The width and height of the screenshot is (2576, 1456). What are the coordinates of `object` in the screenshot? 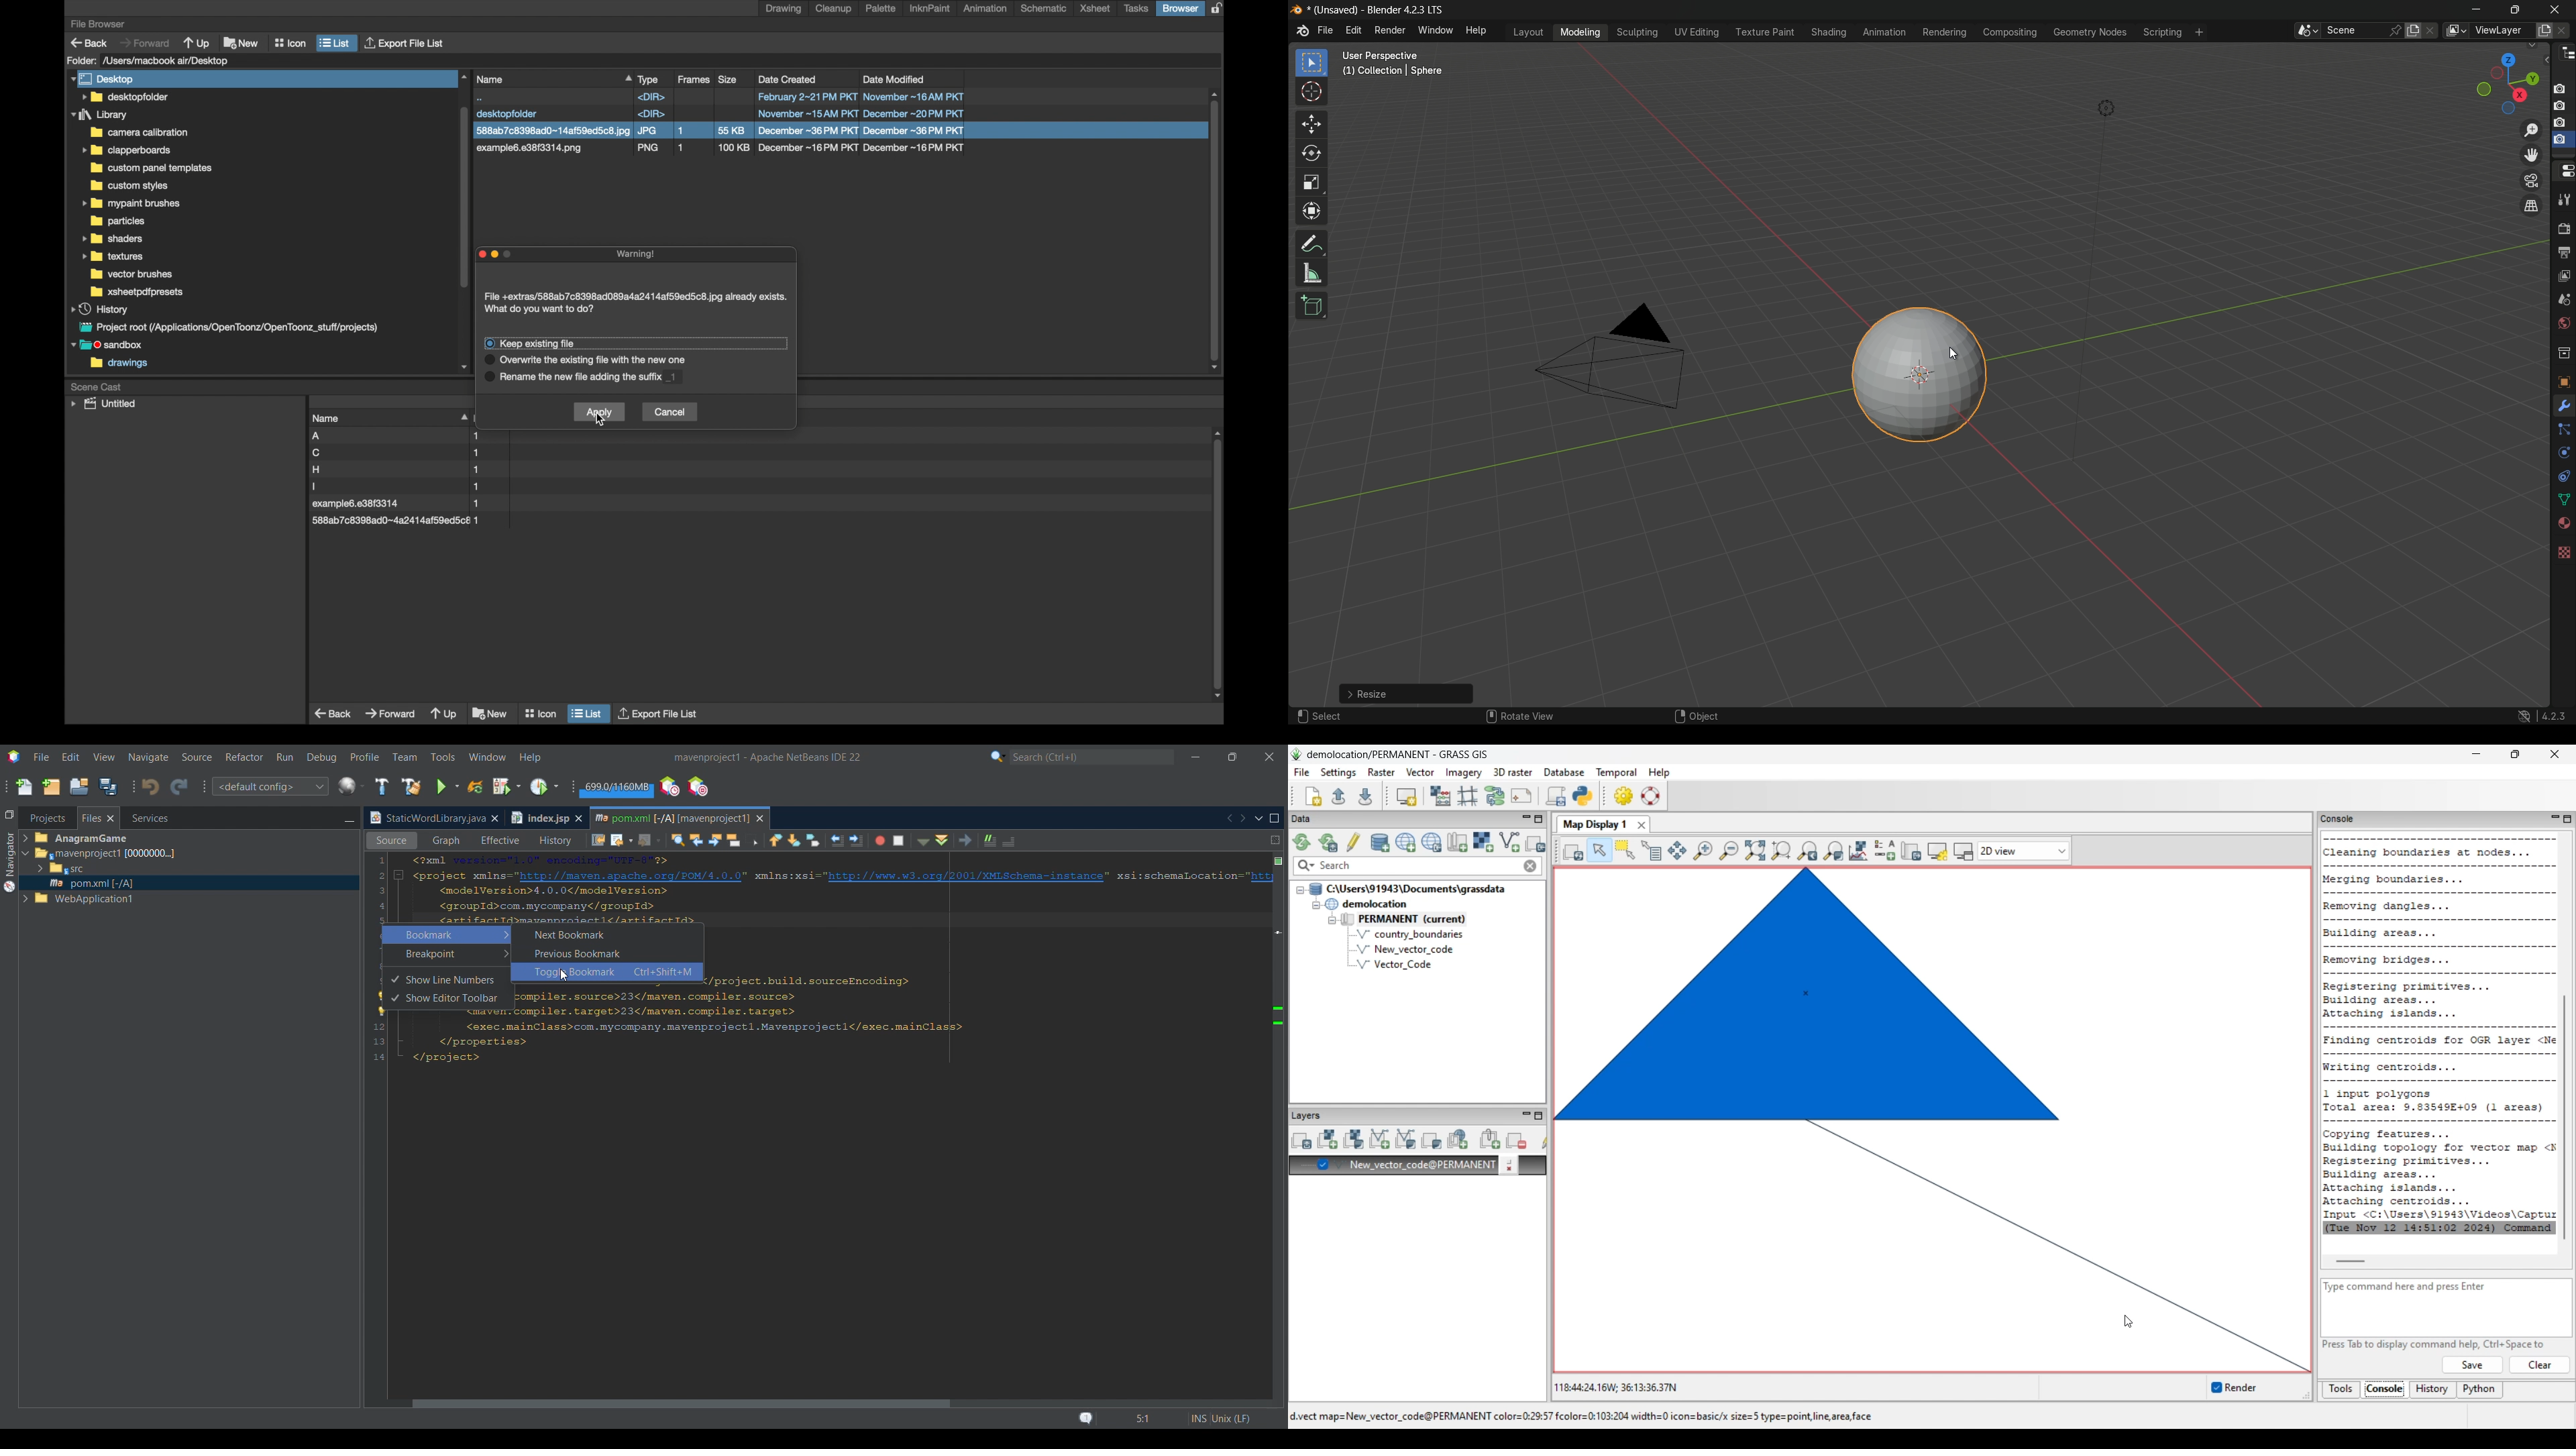 It's located at (2563, 379).